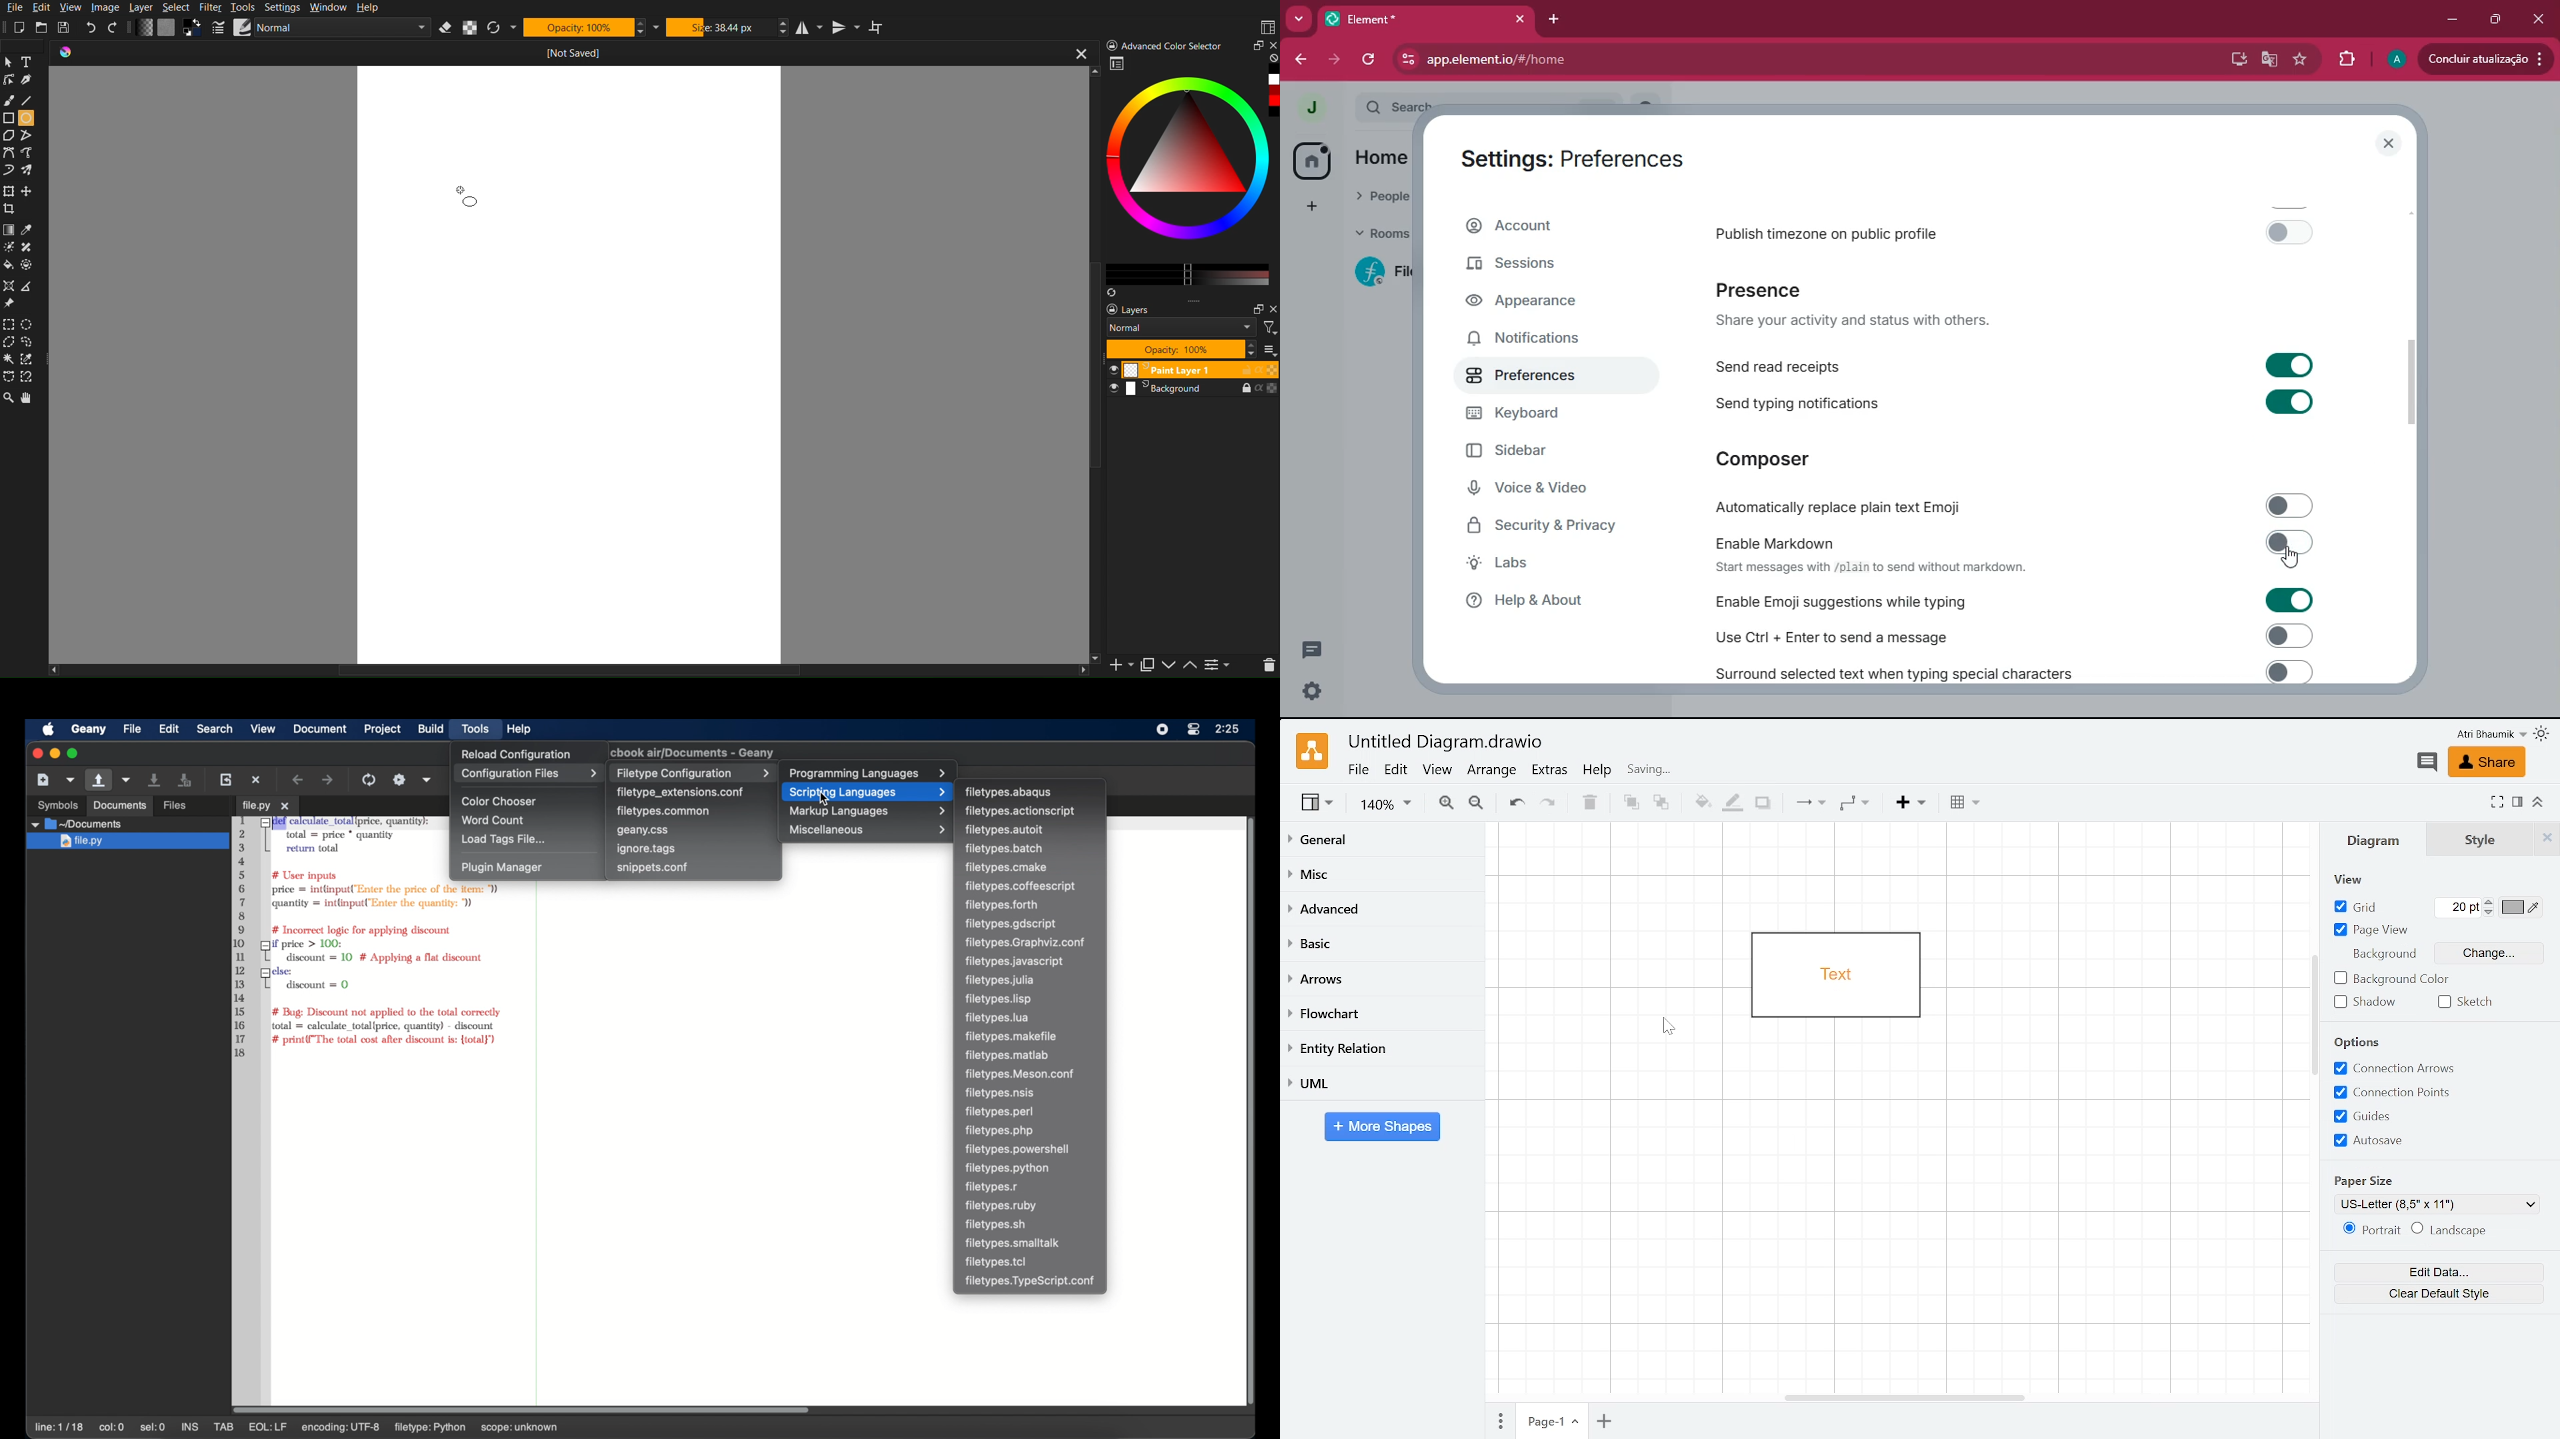 This screenshot has width=2576, height=1456. I want to click on minimize, so click(2451, 20).